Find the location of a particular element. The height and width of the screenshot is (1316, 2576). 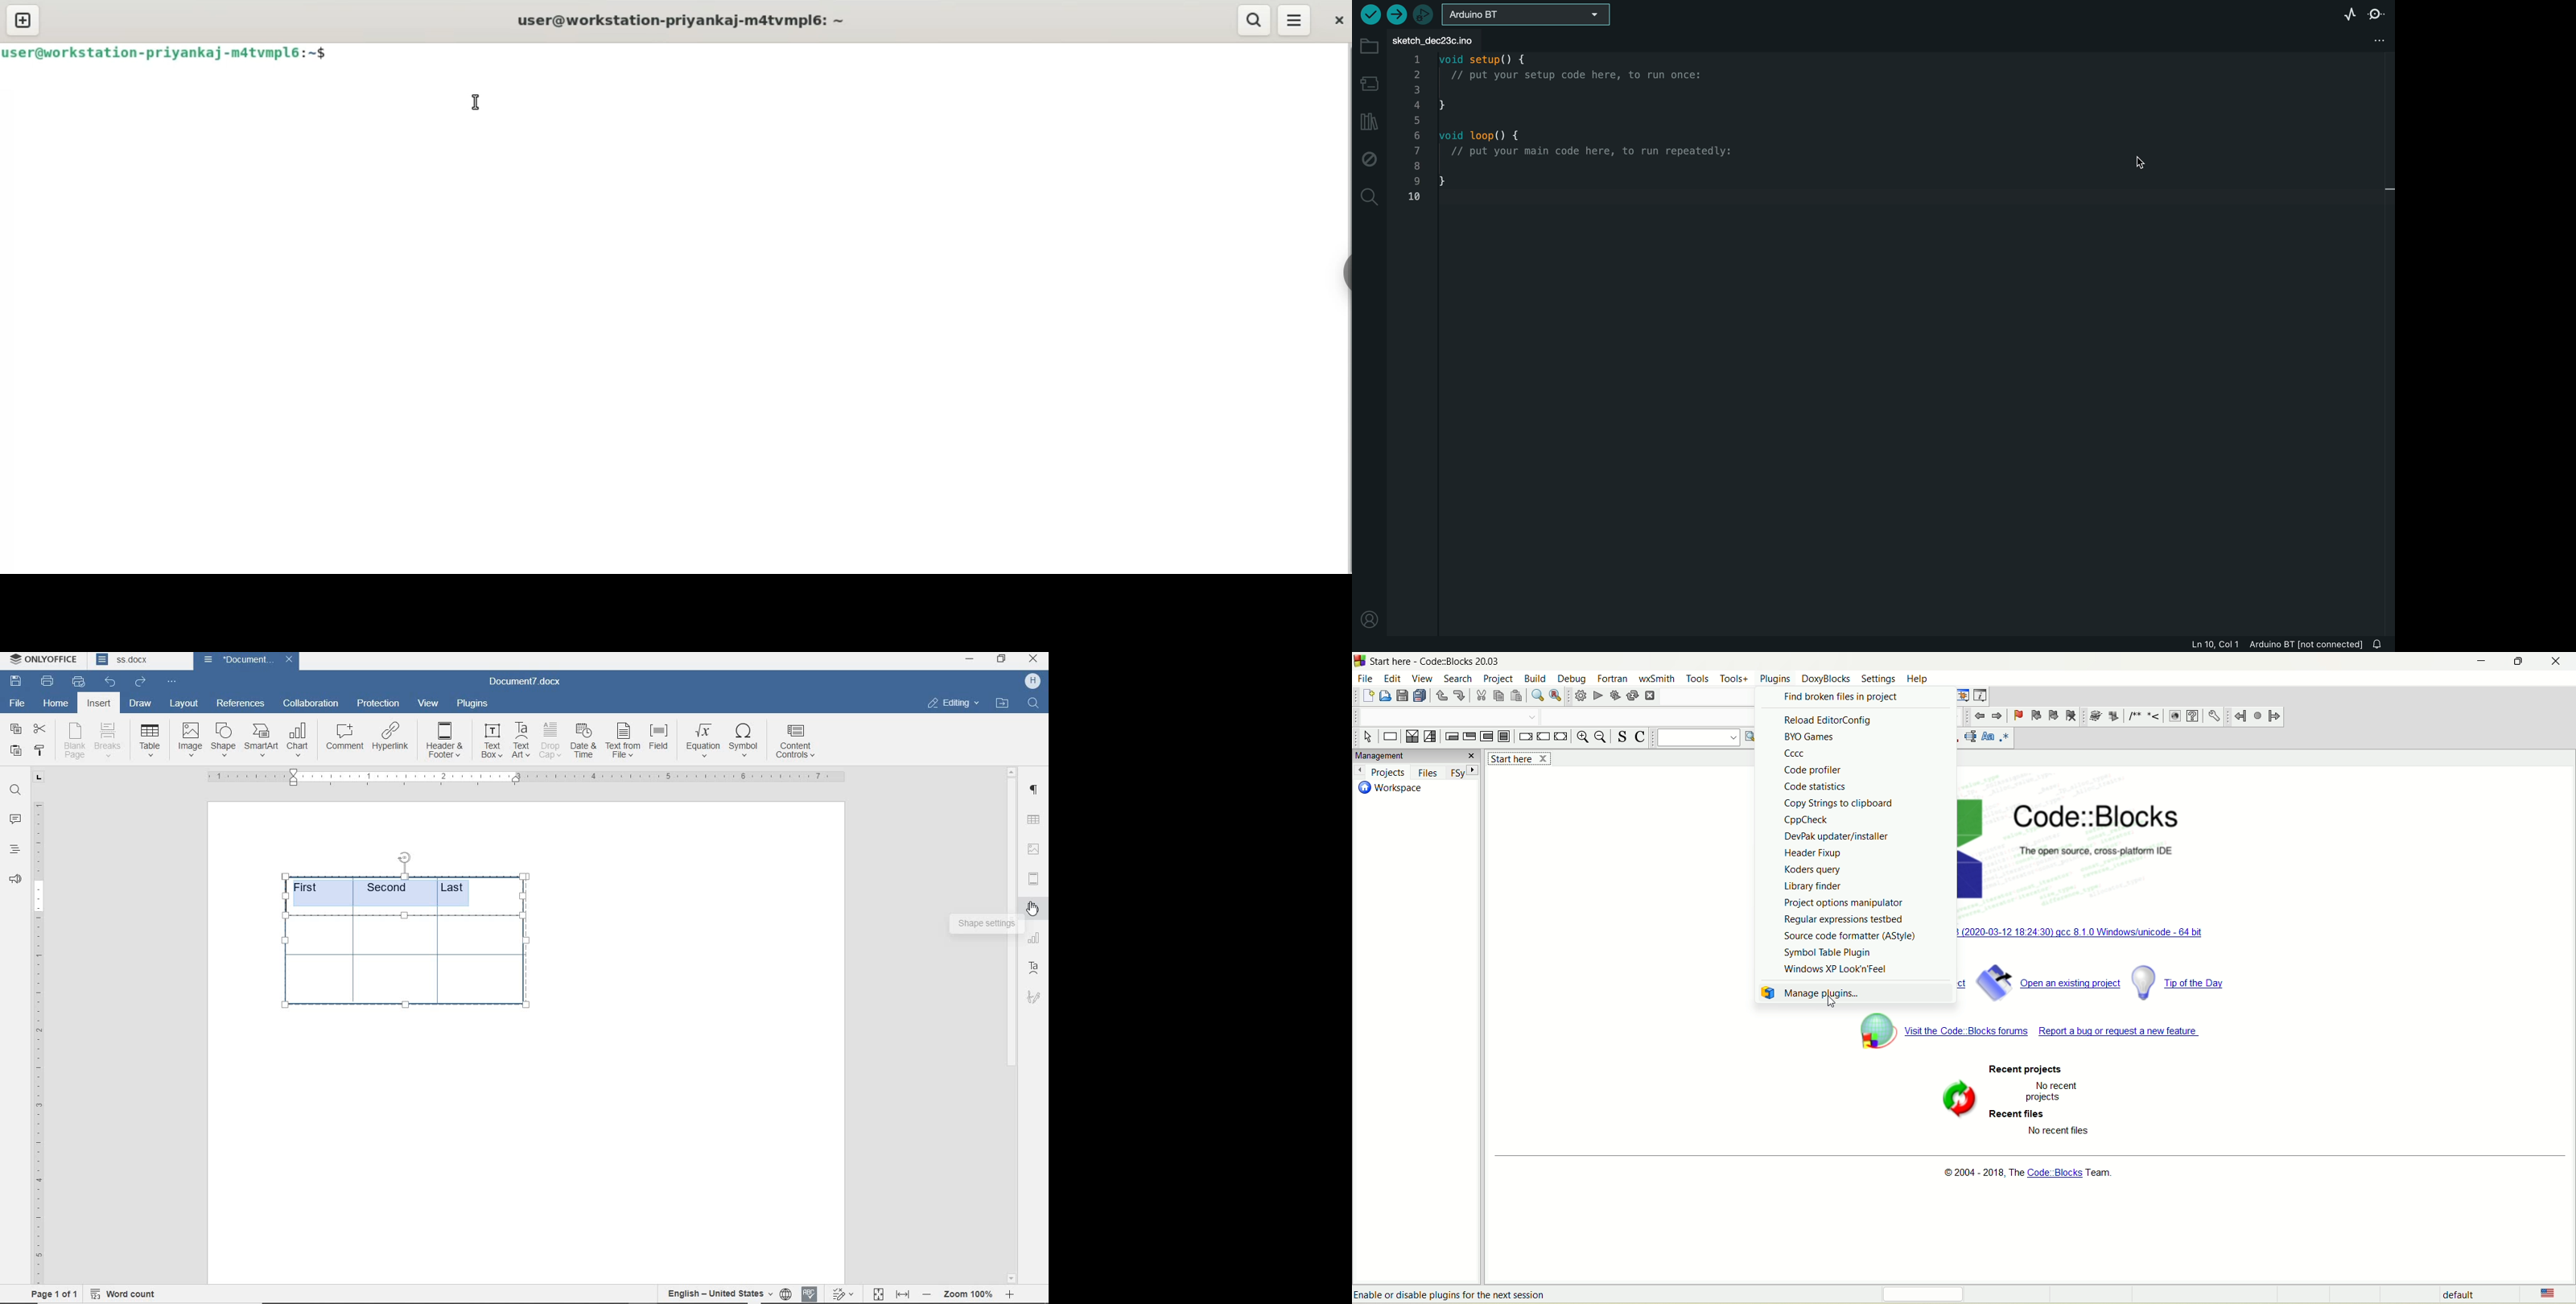

comments is located at coordinates (16, 819).